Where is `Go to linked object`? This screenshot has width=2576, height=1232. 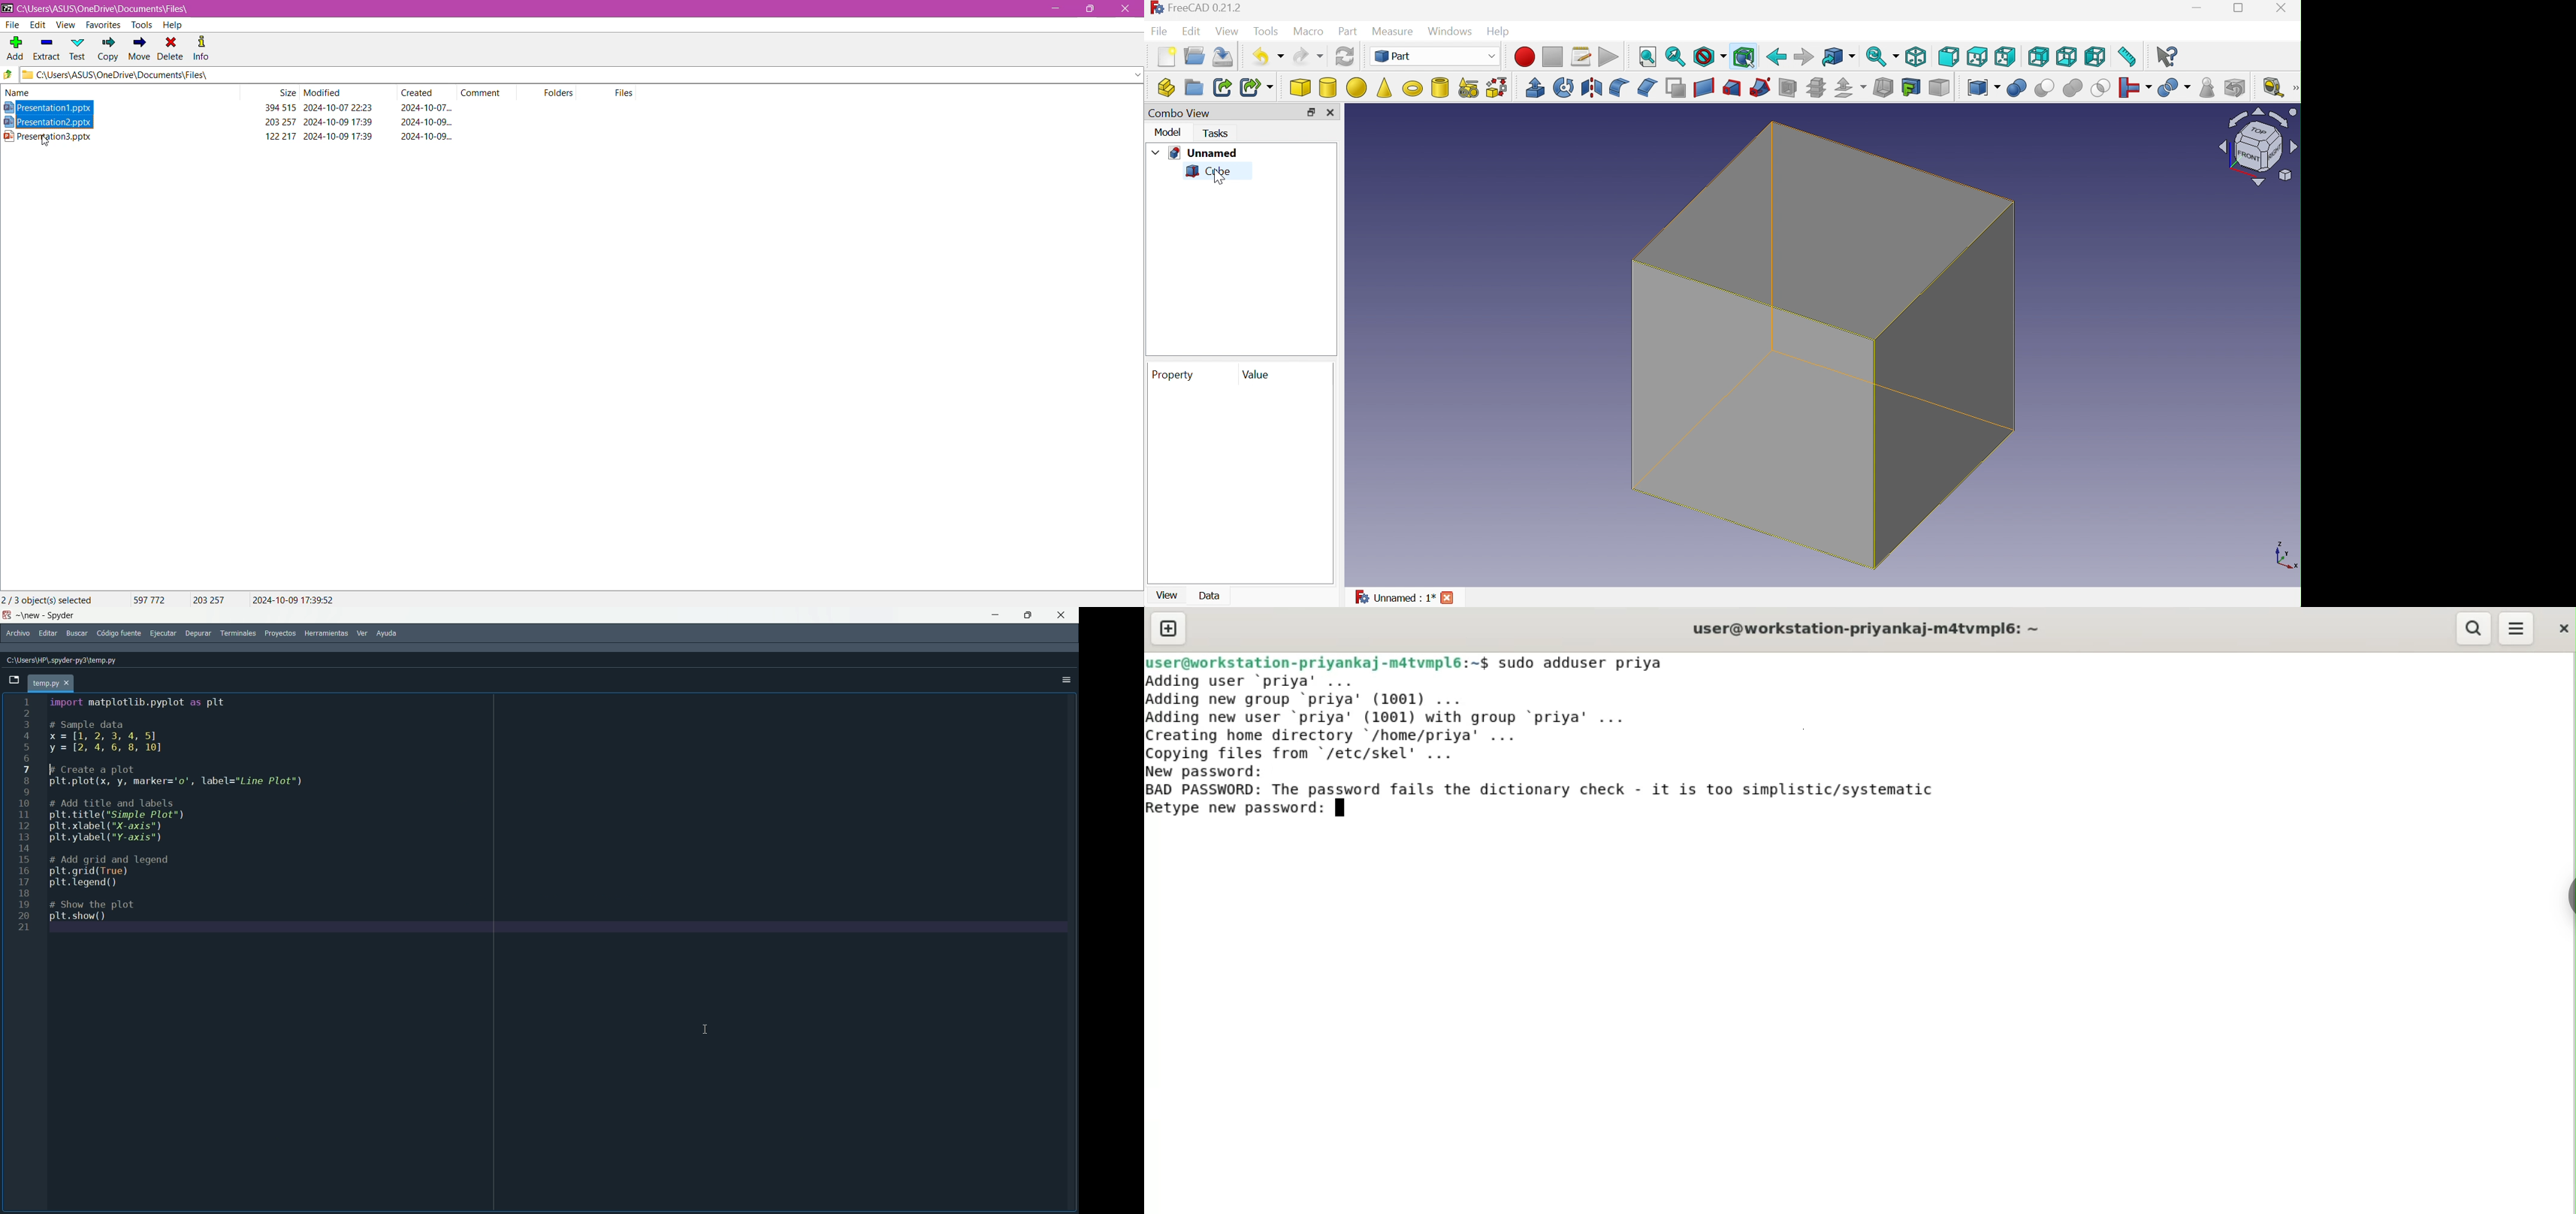 Go to linked object is located at coordinates (1837, 57).